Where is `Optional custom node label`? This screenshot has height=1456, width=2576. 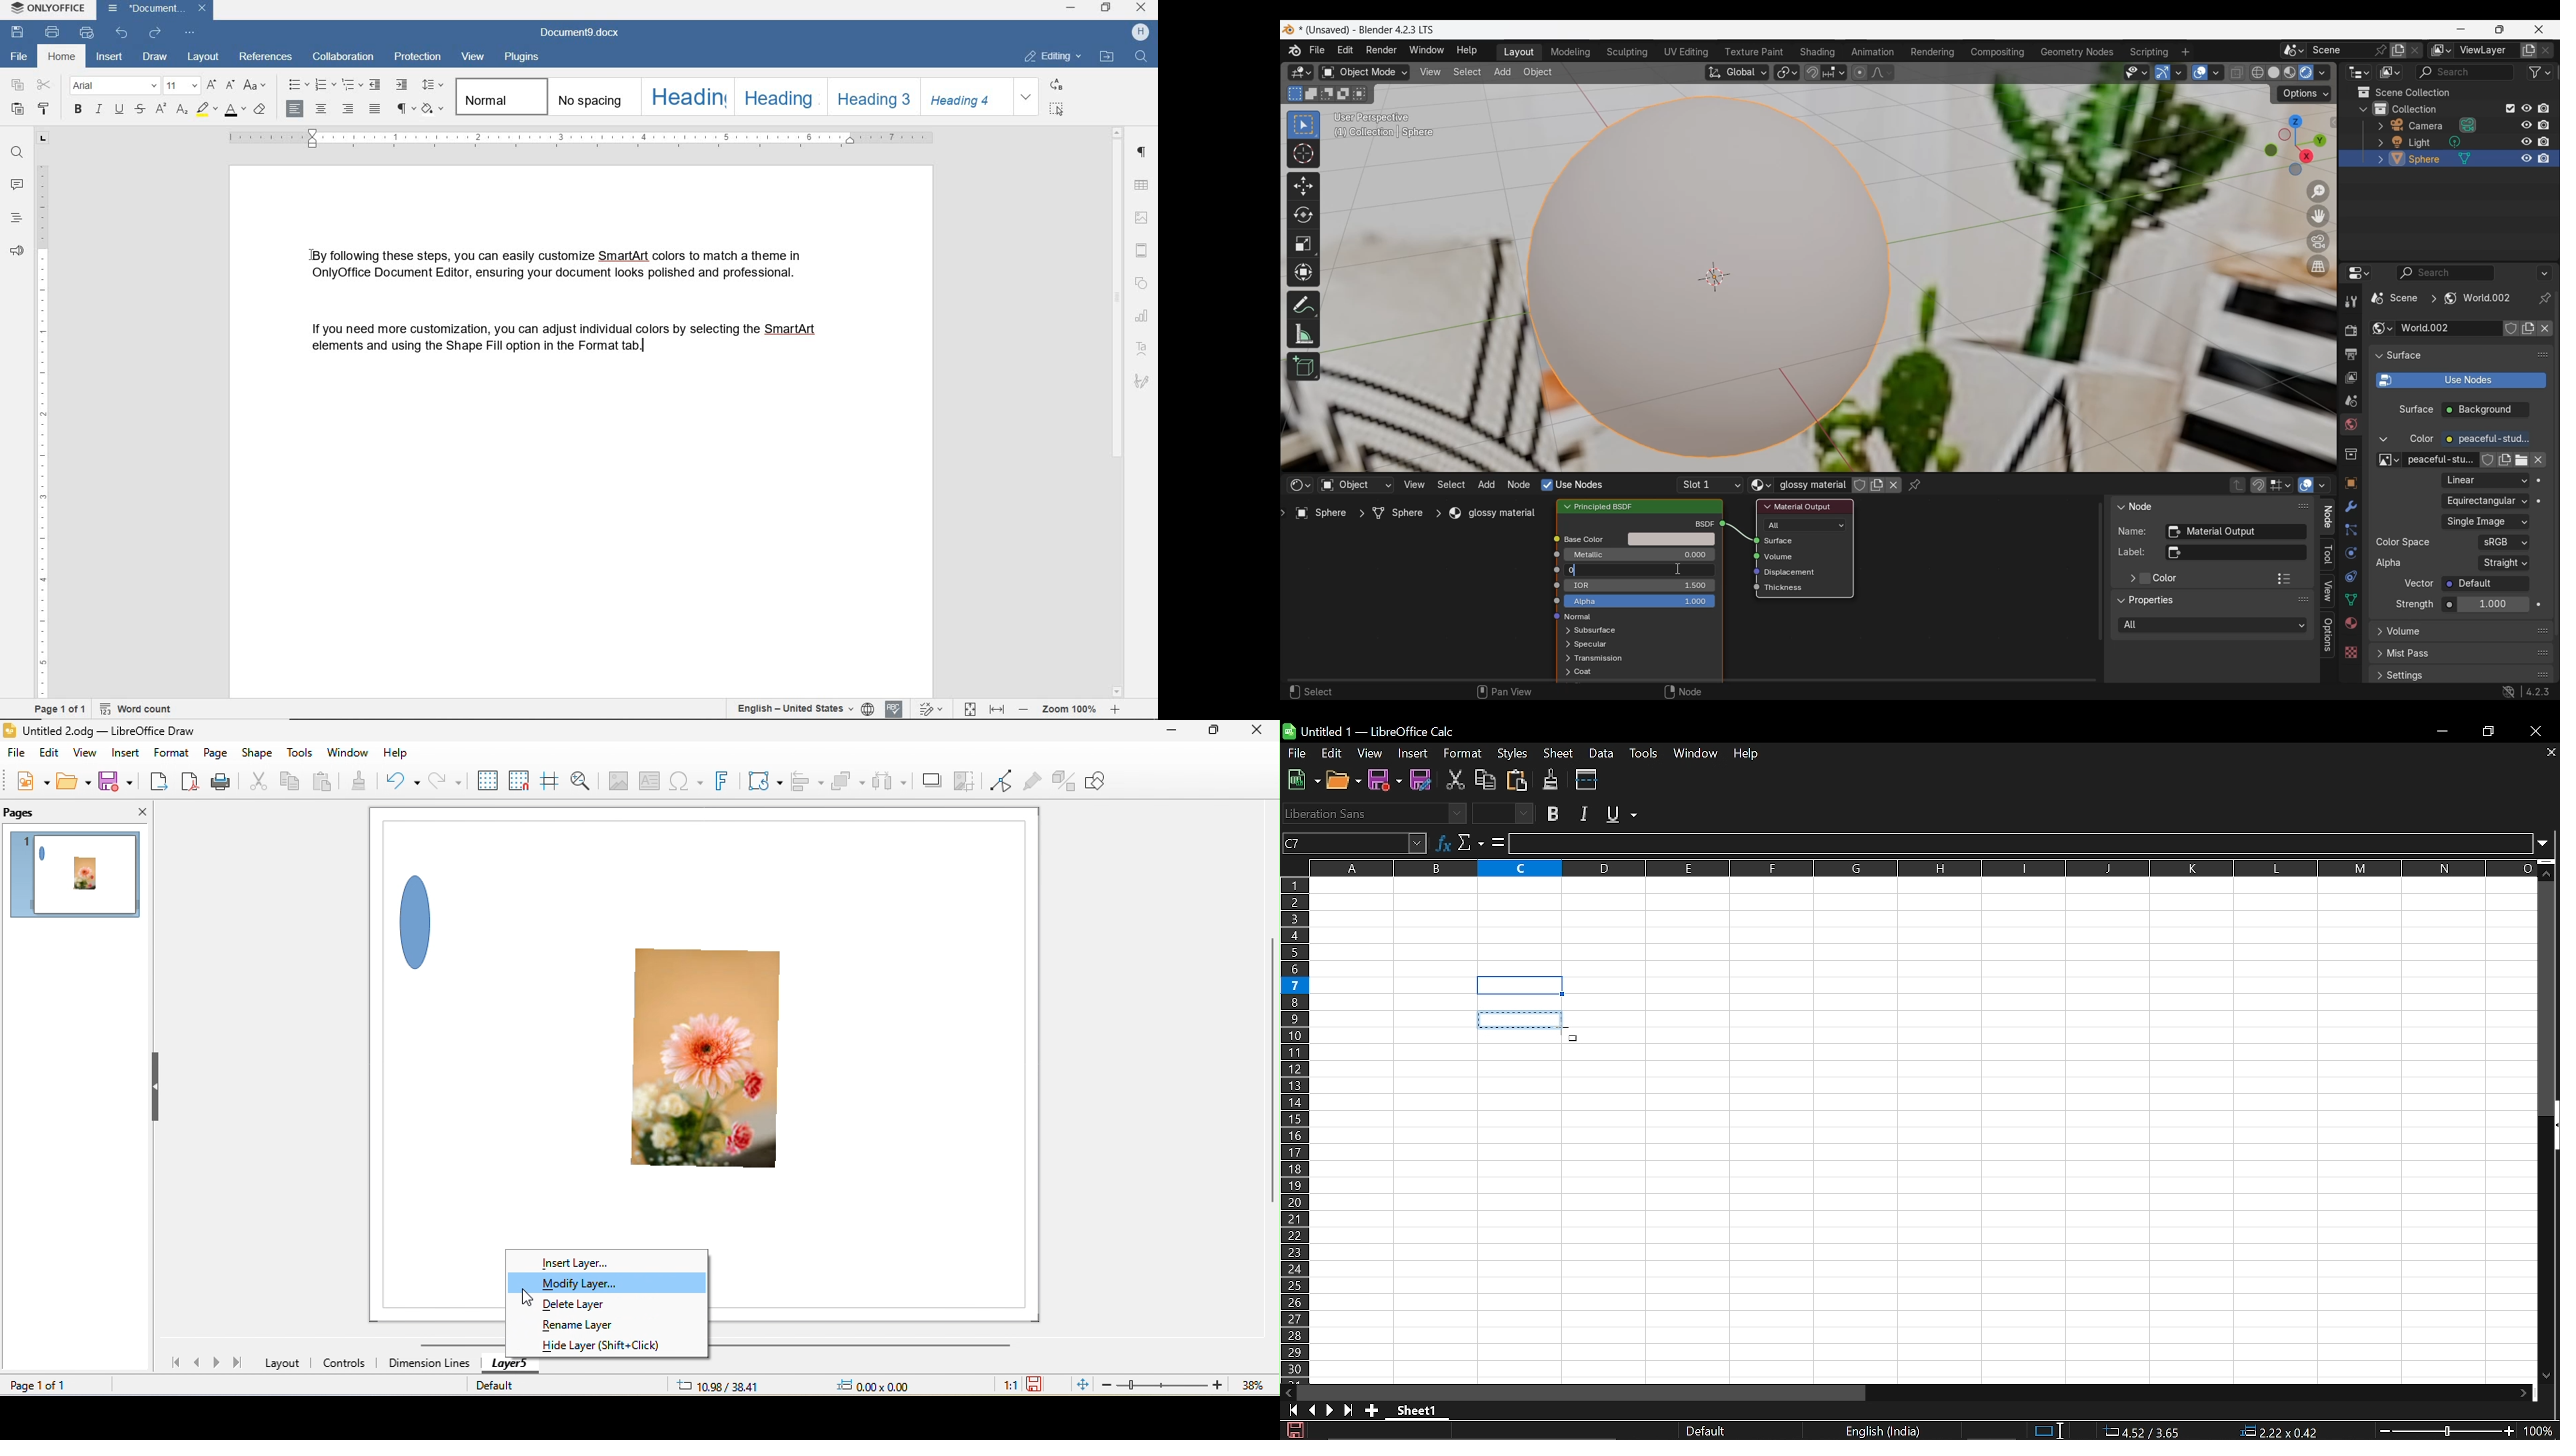 Optional custom node label is located at coordinates (2235, 553).